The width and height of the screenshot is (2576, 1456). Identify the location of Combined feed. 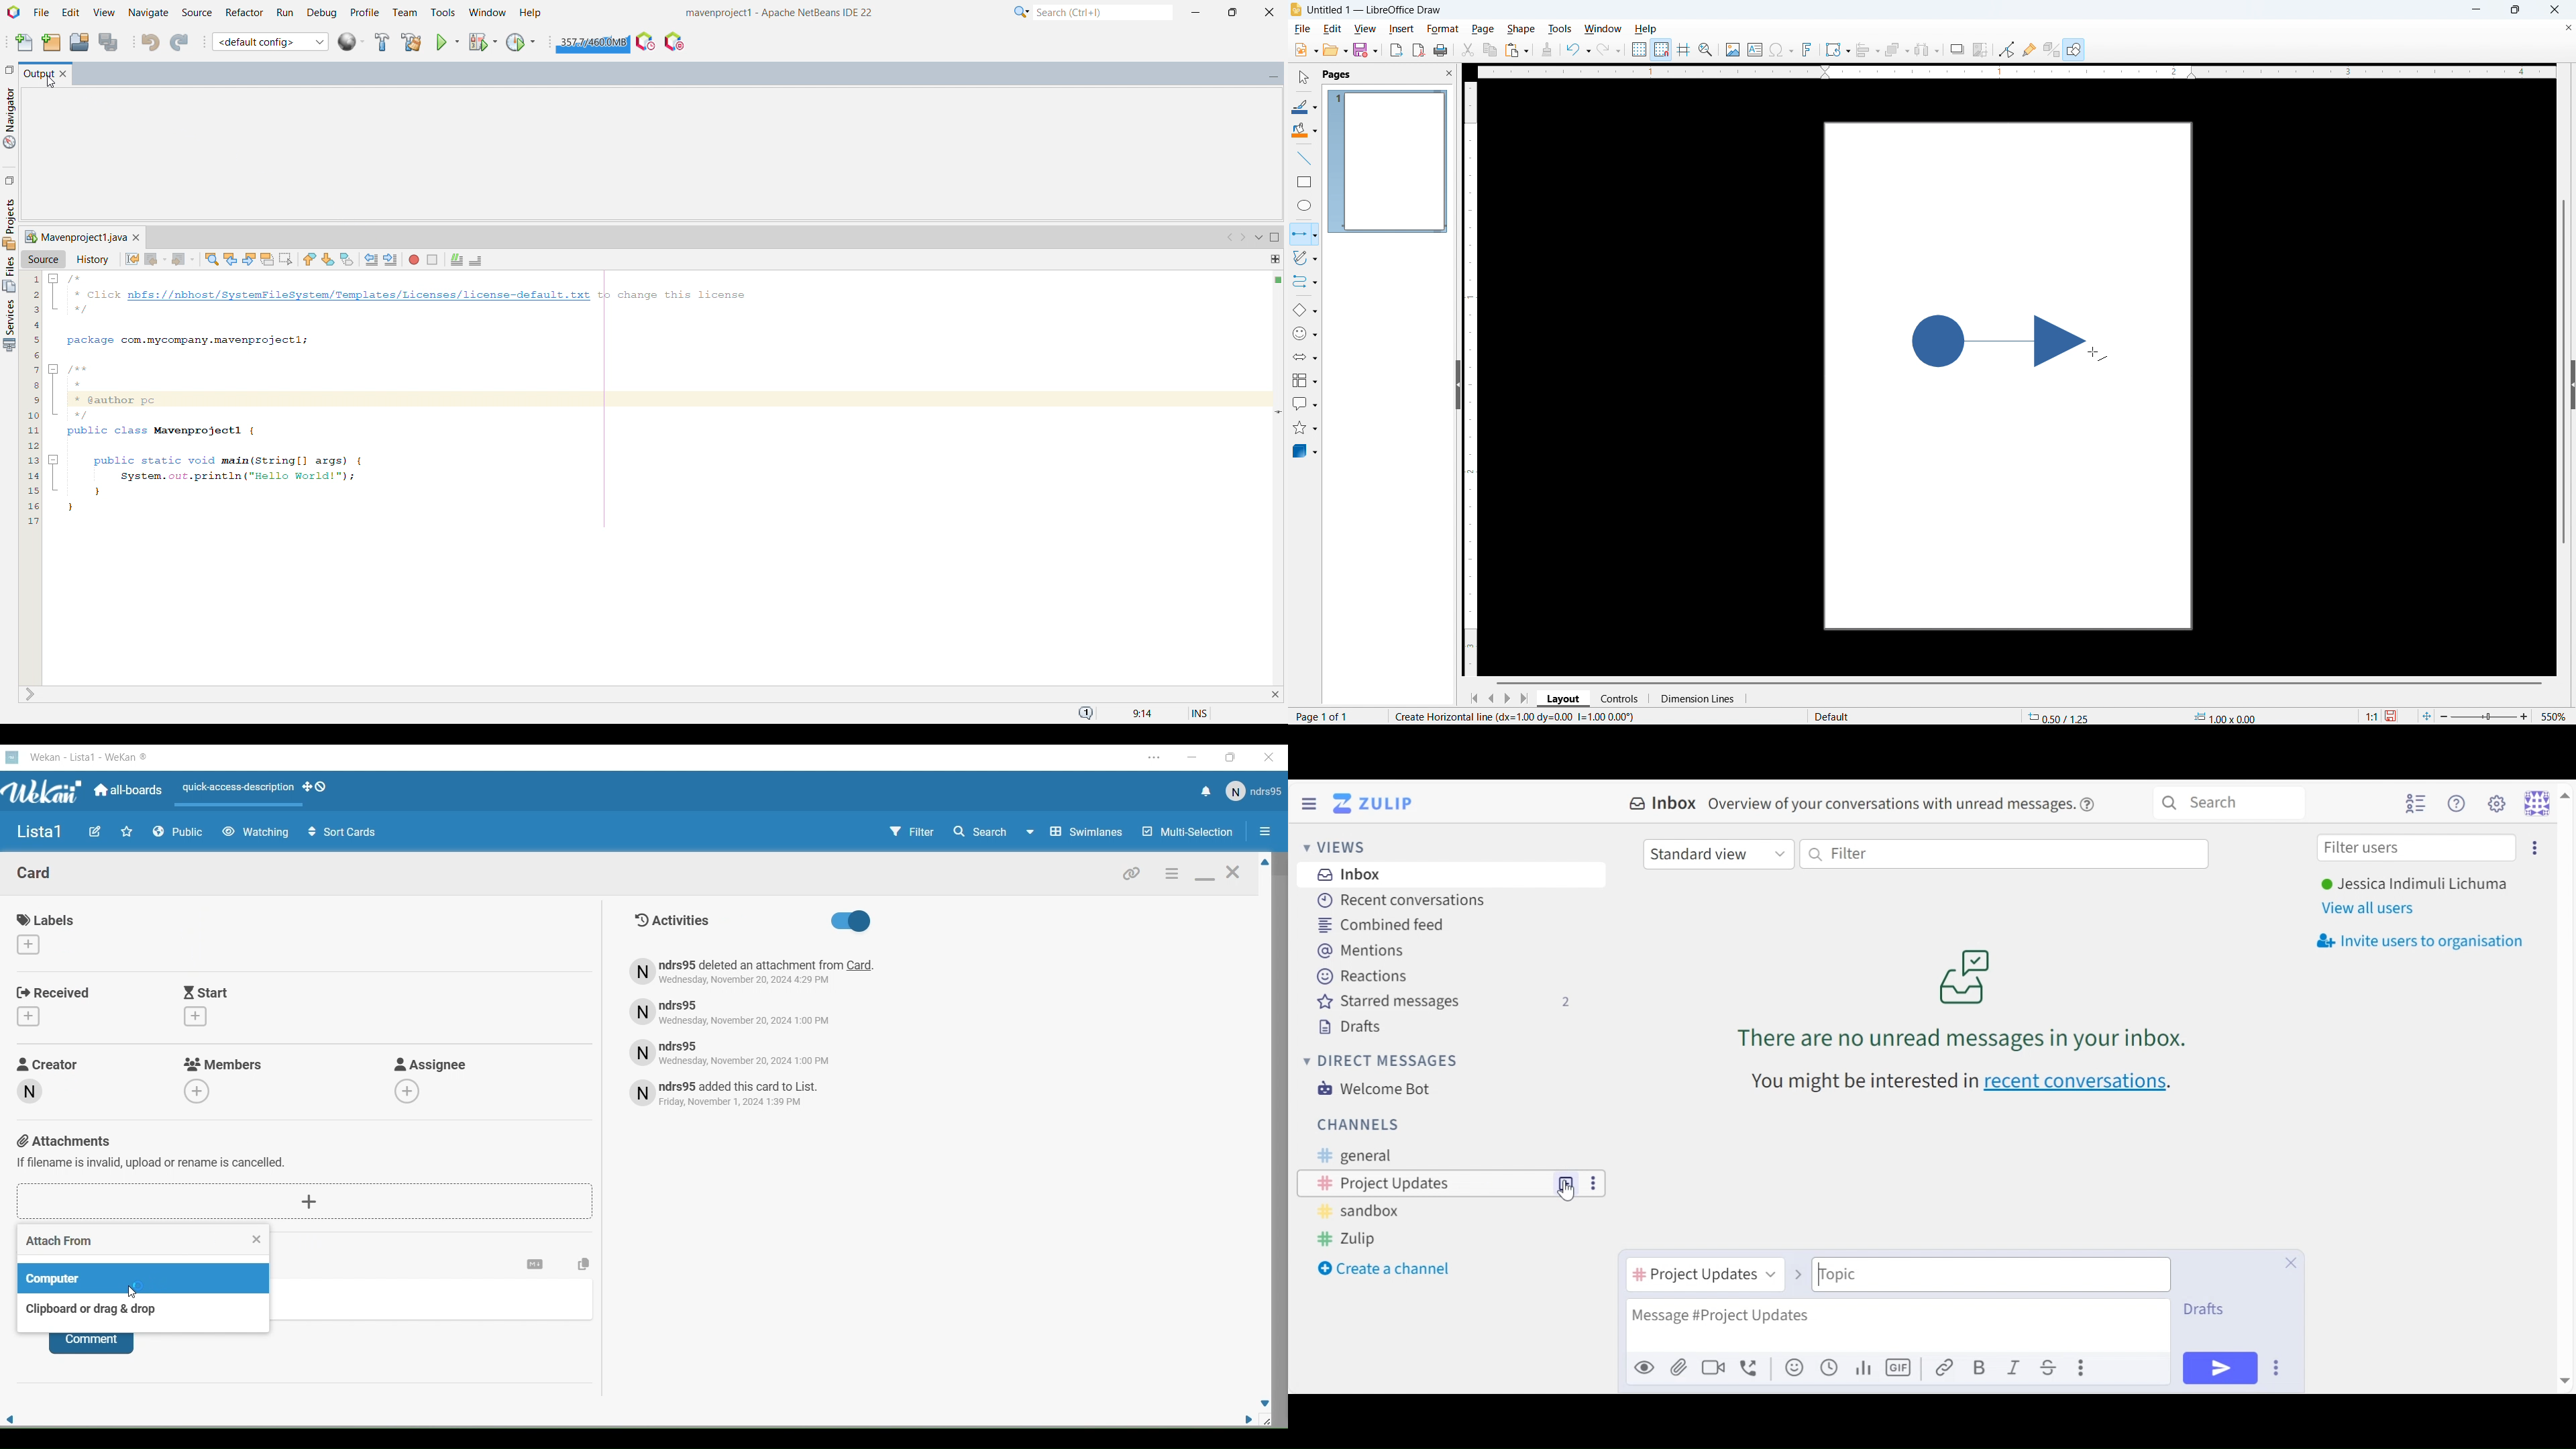
(1391, 924).